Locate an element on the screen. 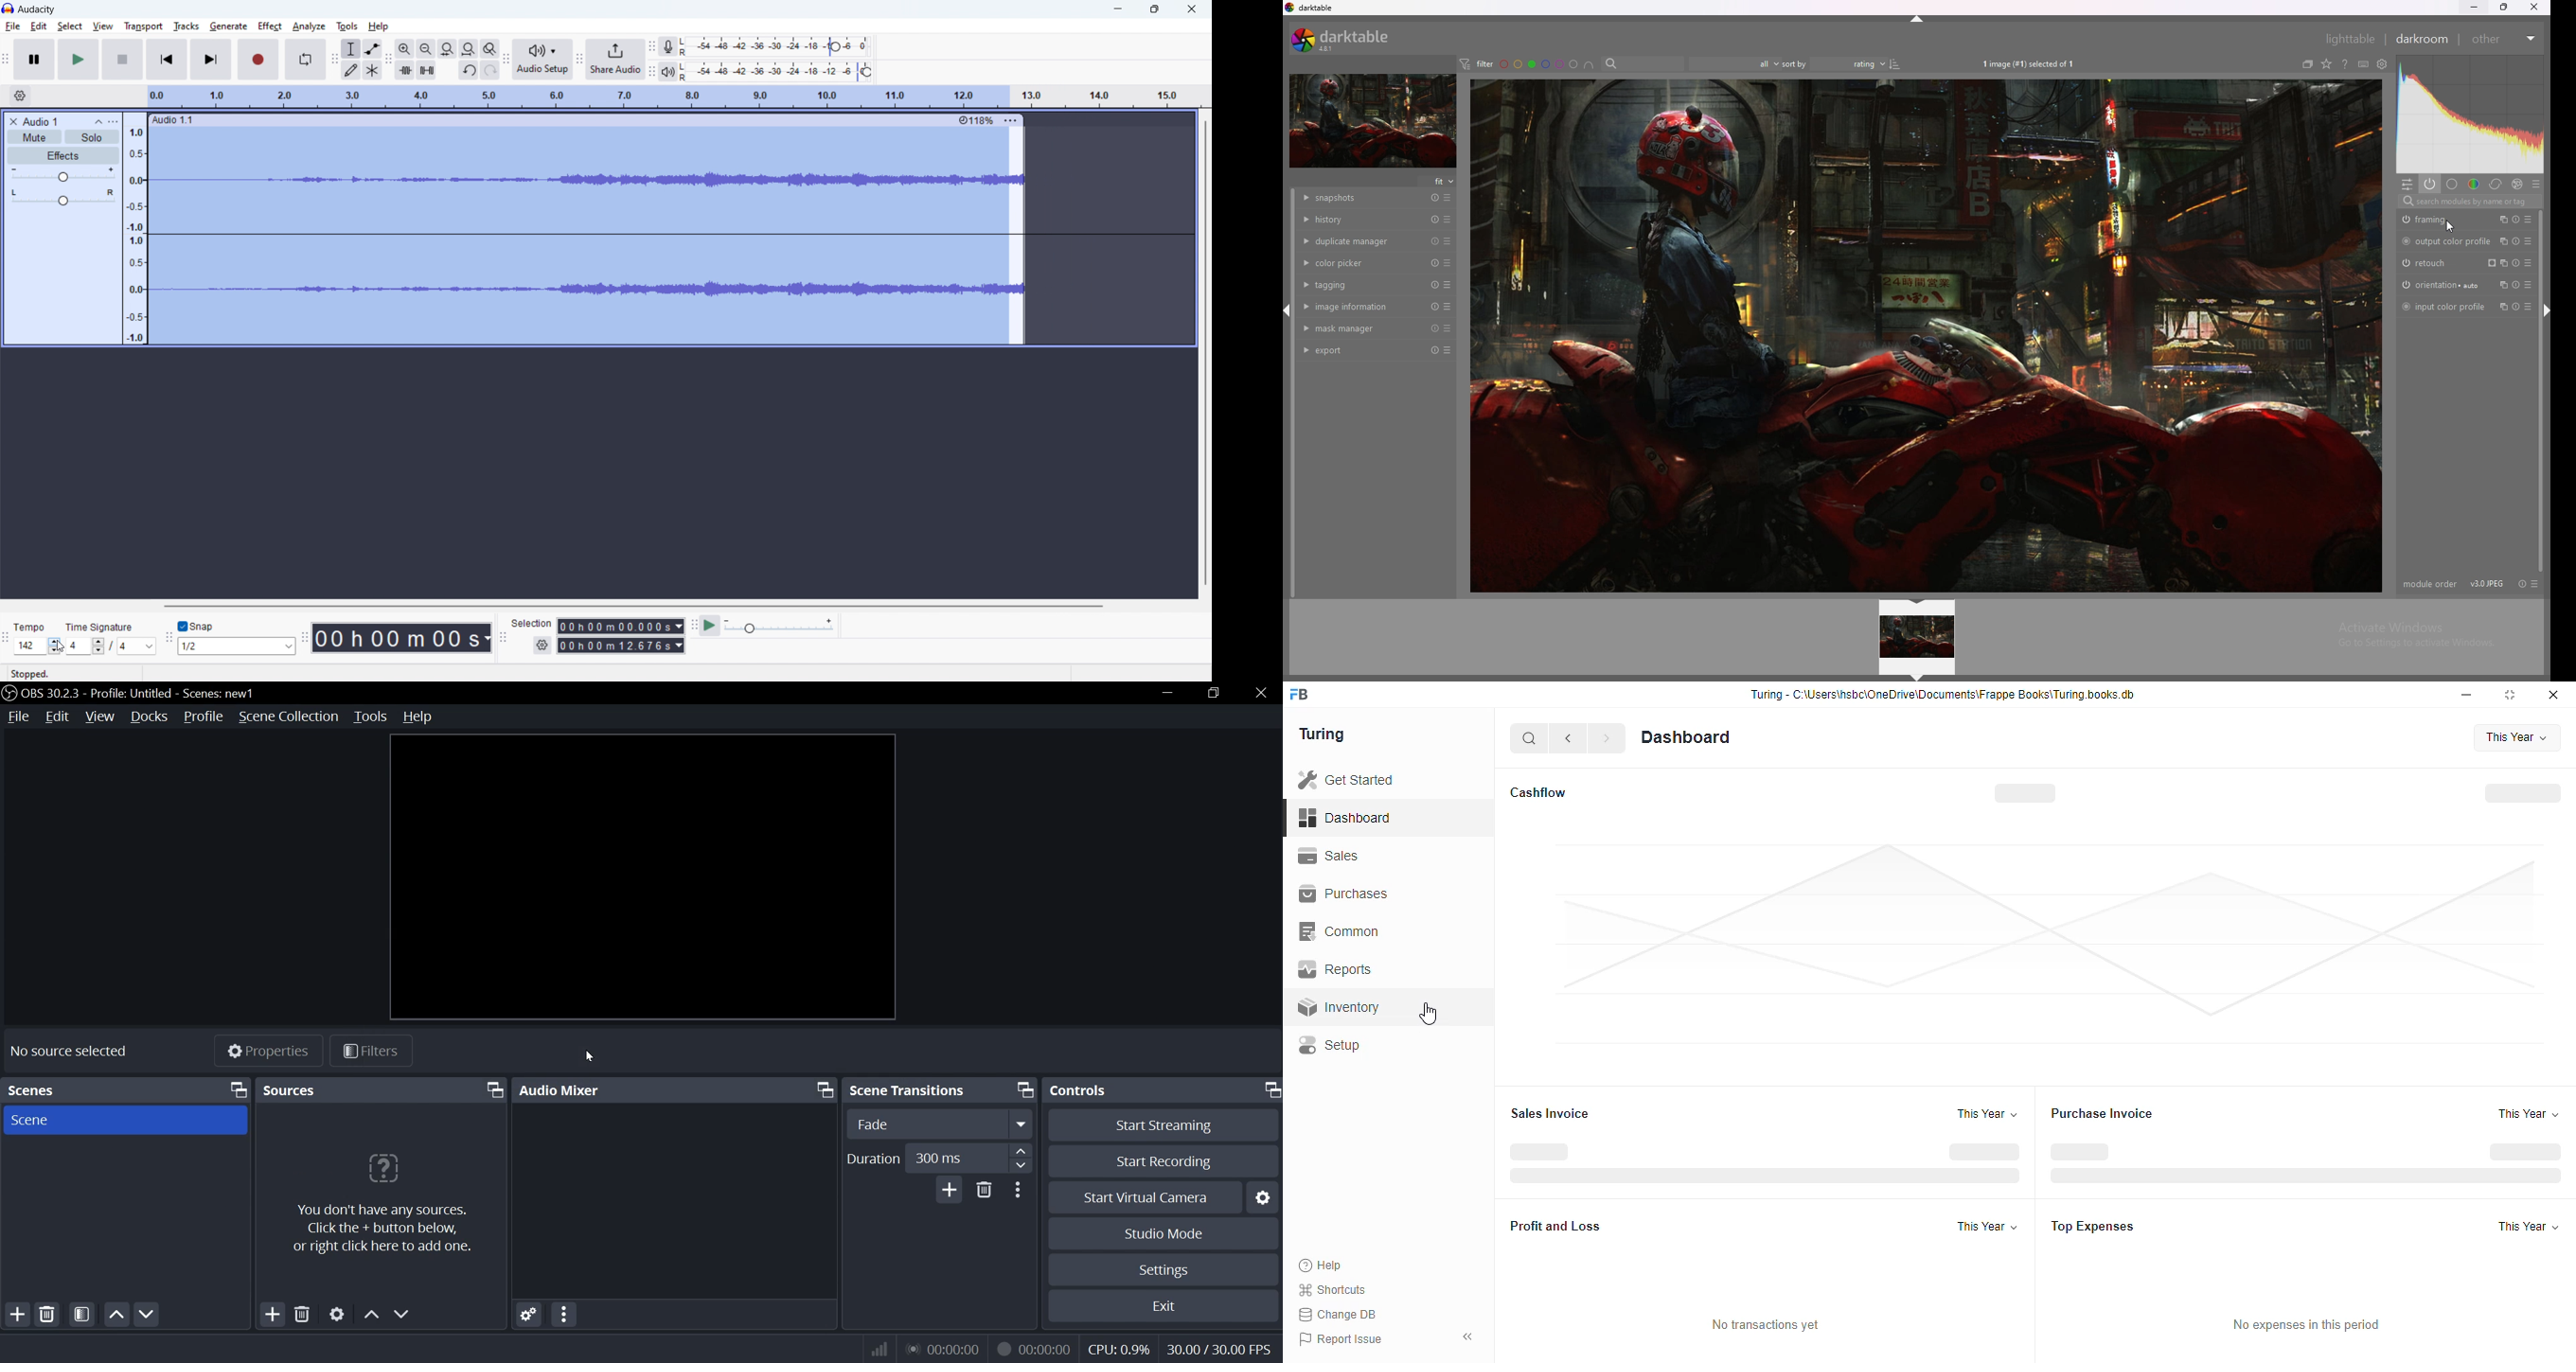 The width and height of the screenshot is (2576, 1372). restore down is located at coordinates (1217, 691).